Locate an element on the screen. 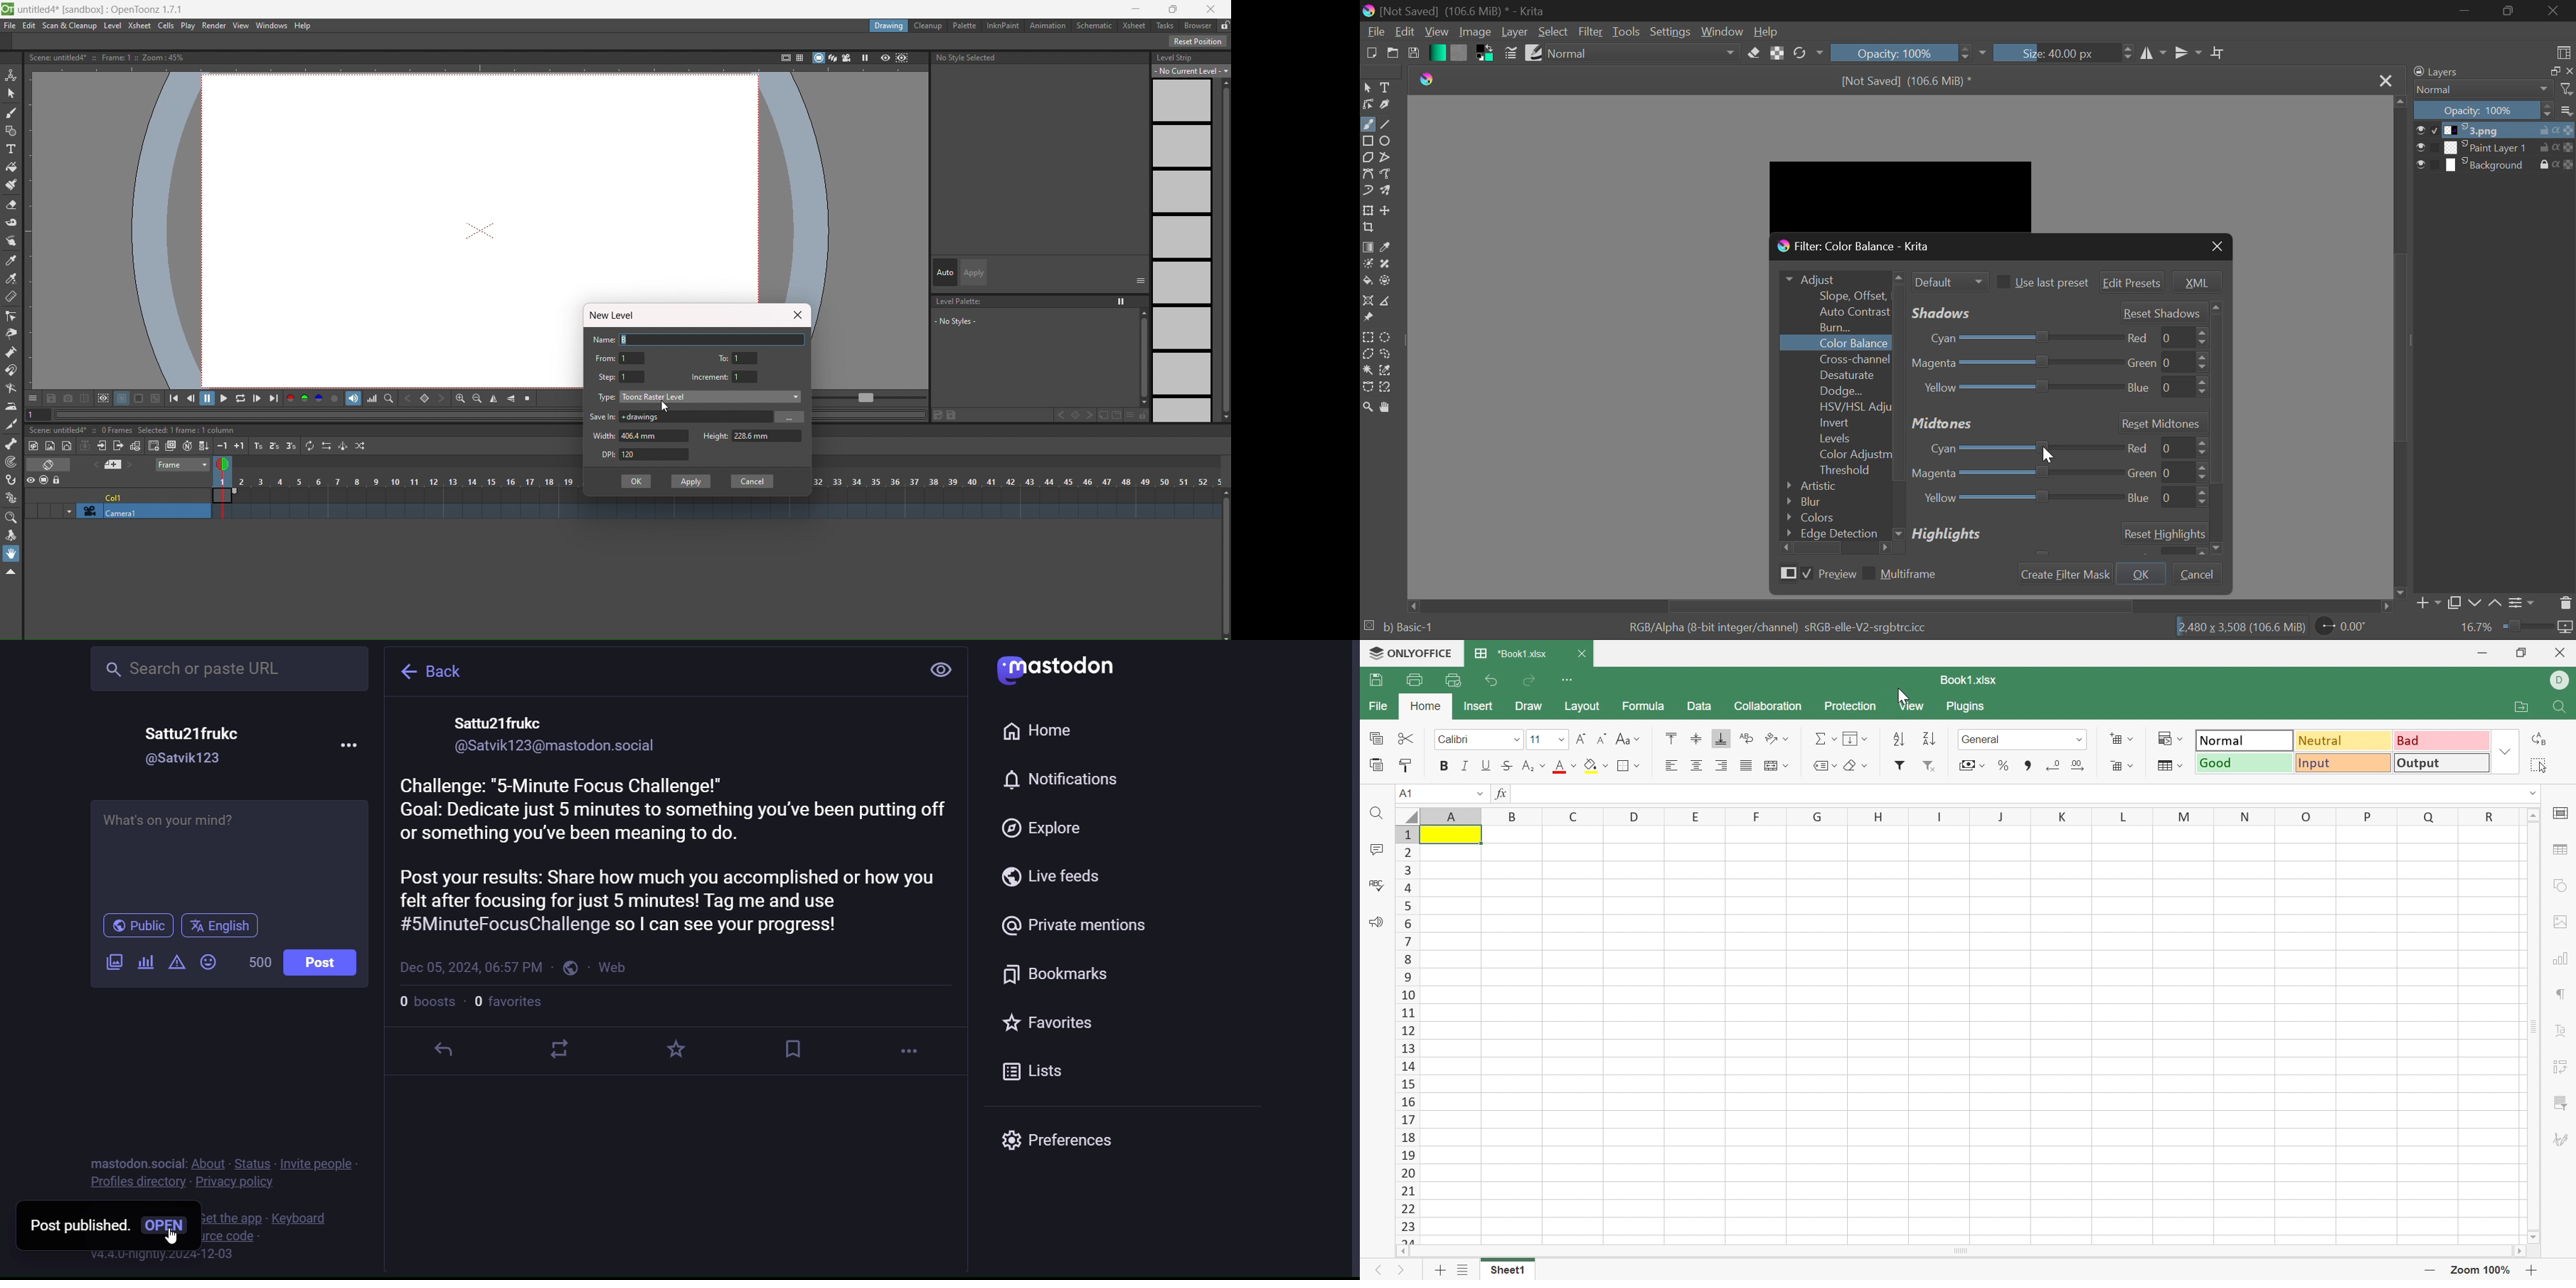 This screenshot has height=1288, width=2576. Reference Images is located at coordinates (1370, 319).